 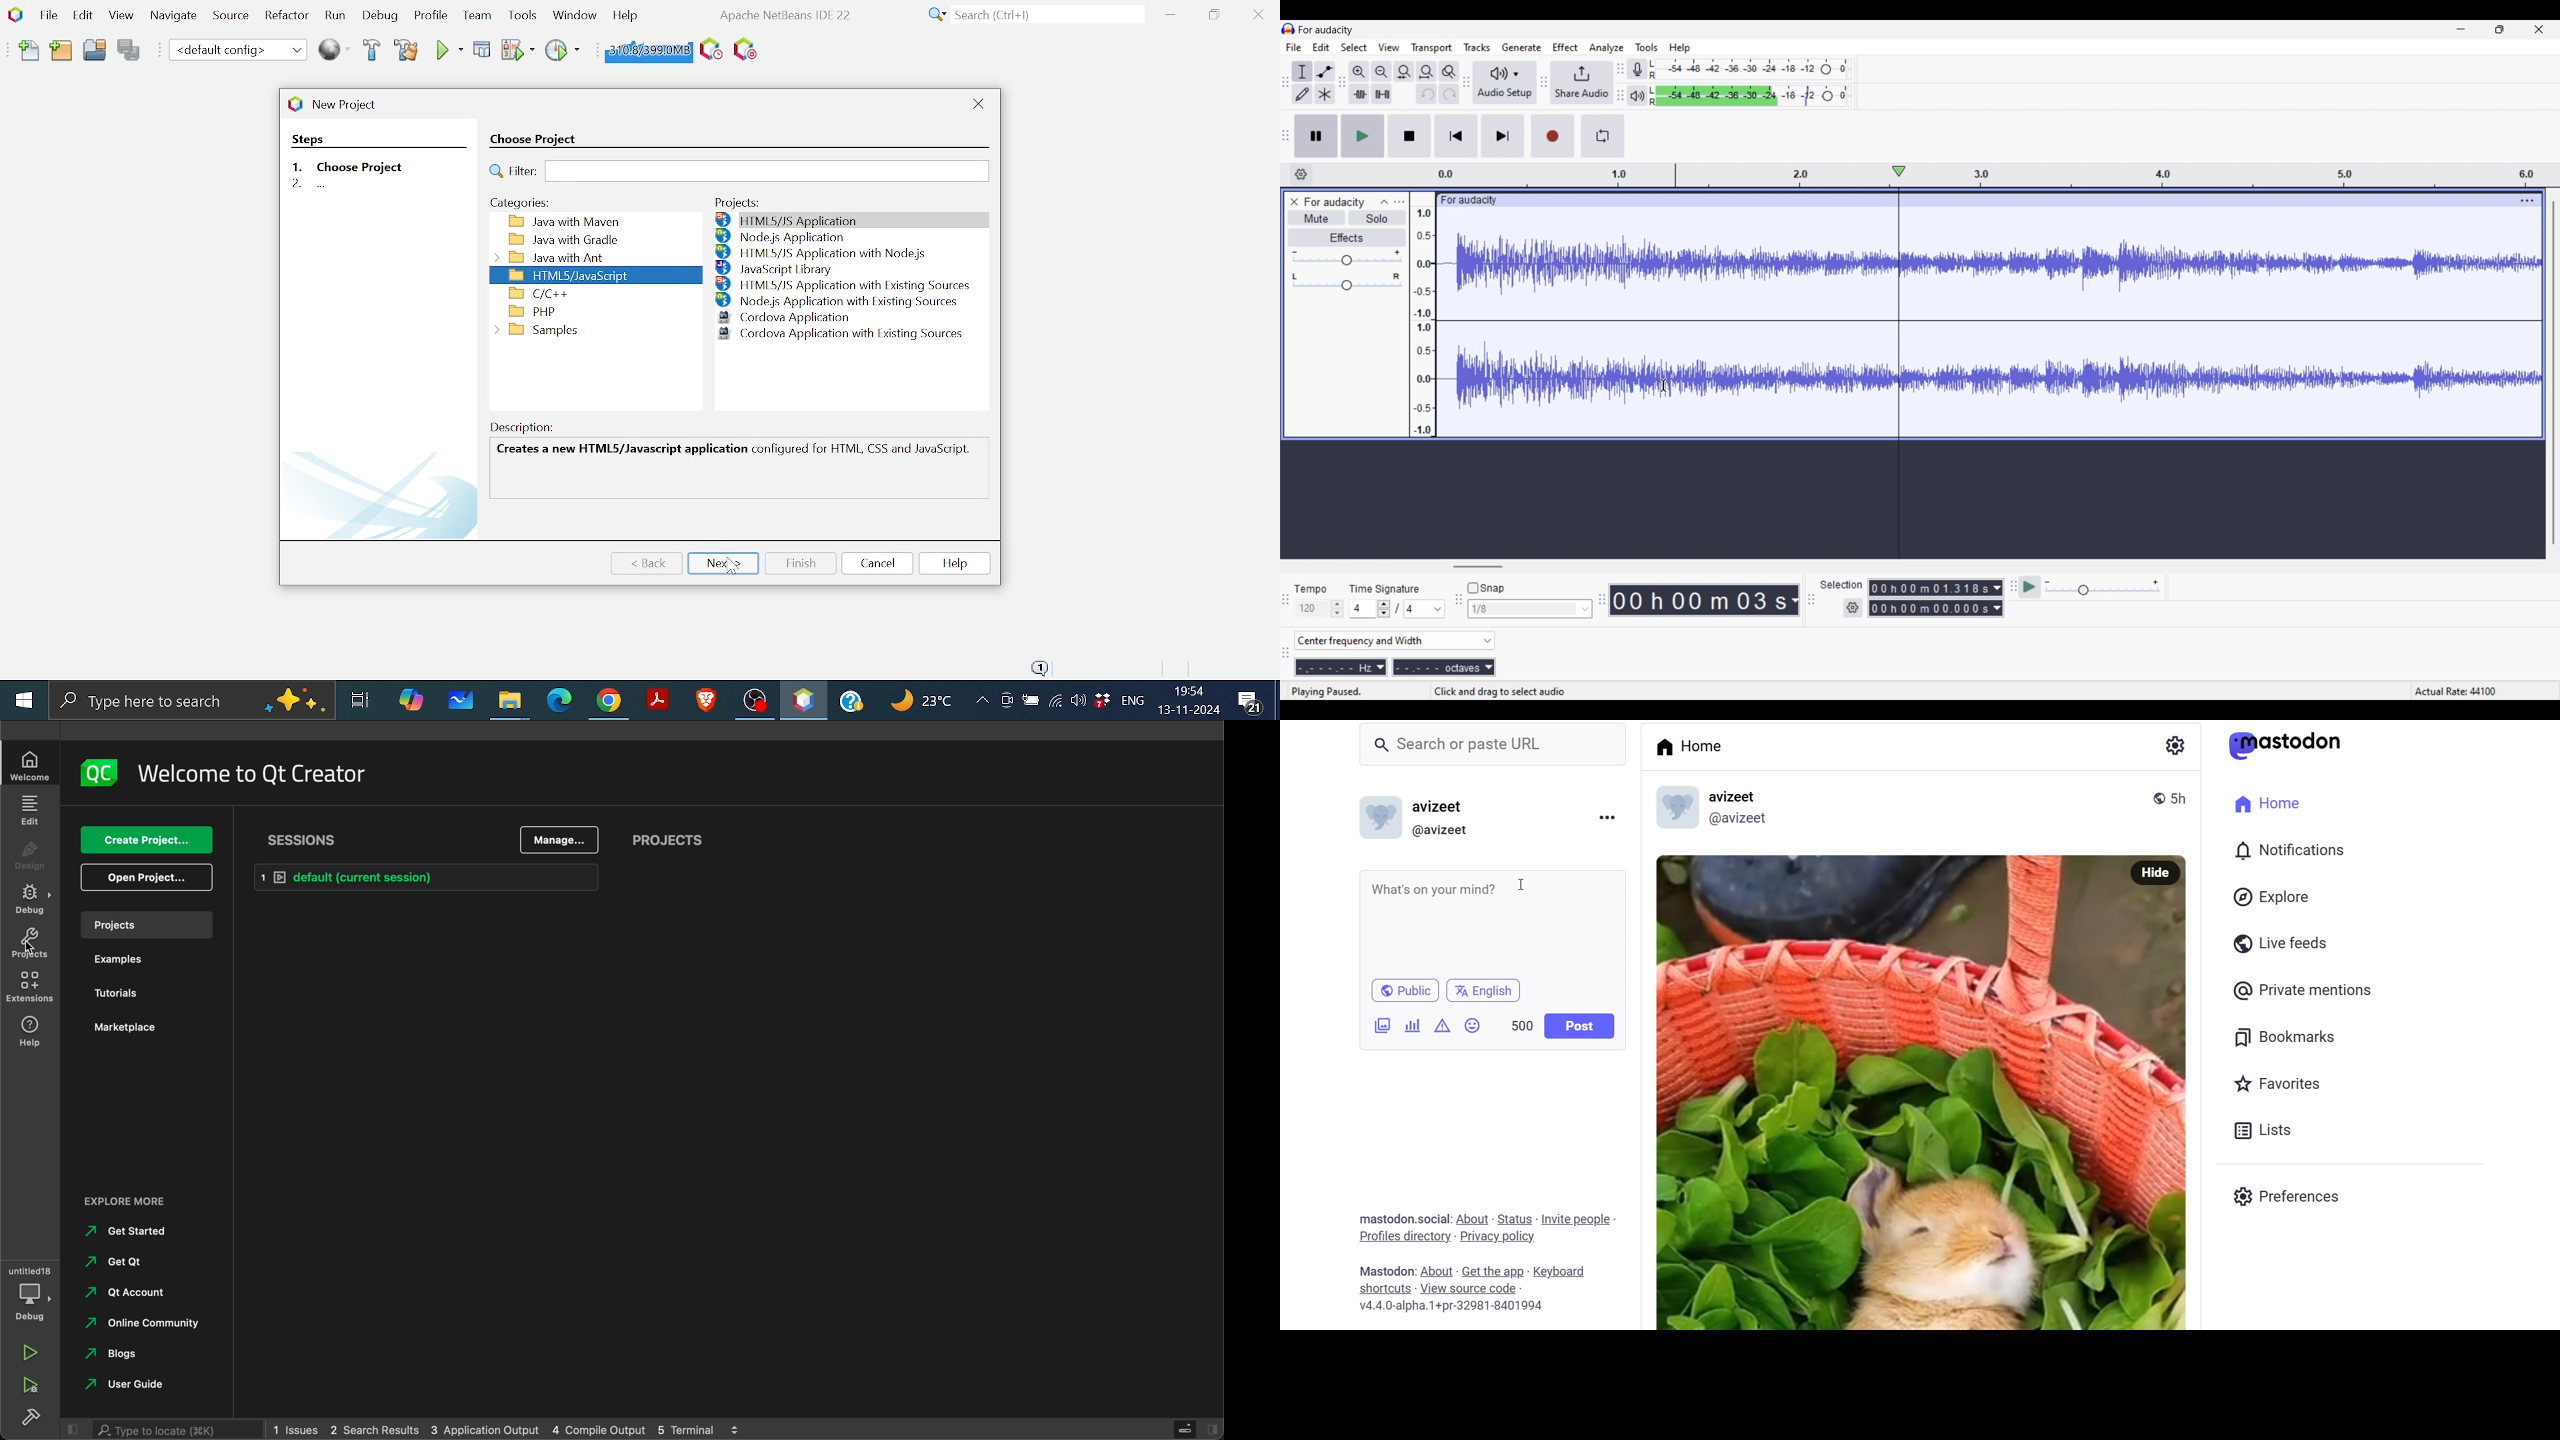 I want to click on create project, so click(x=150, y=841).